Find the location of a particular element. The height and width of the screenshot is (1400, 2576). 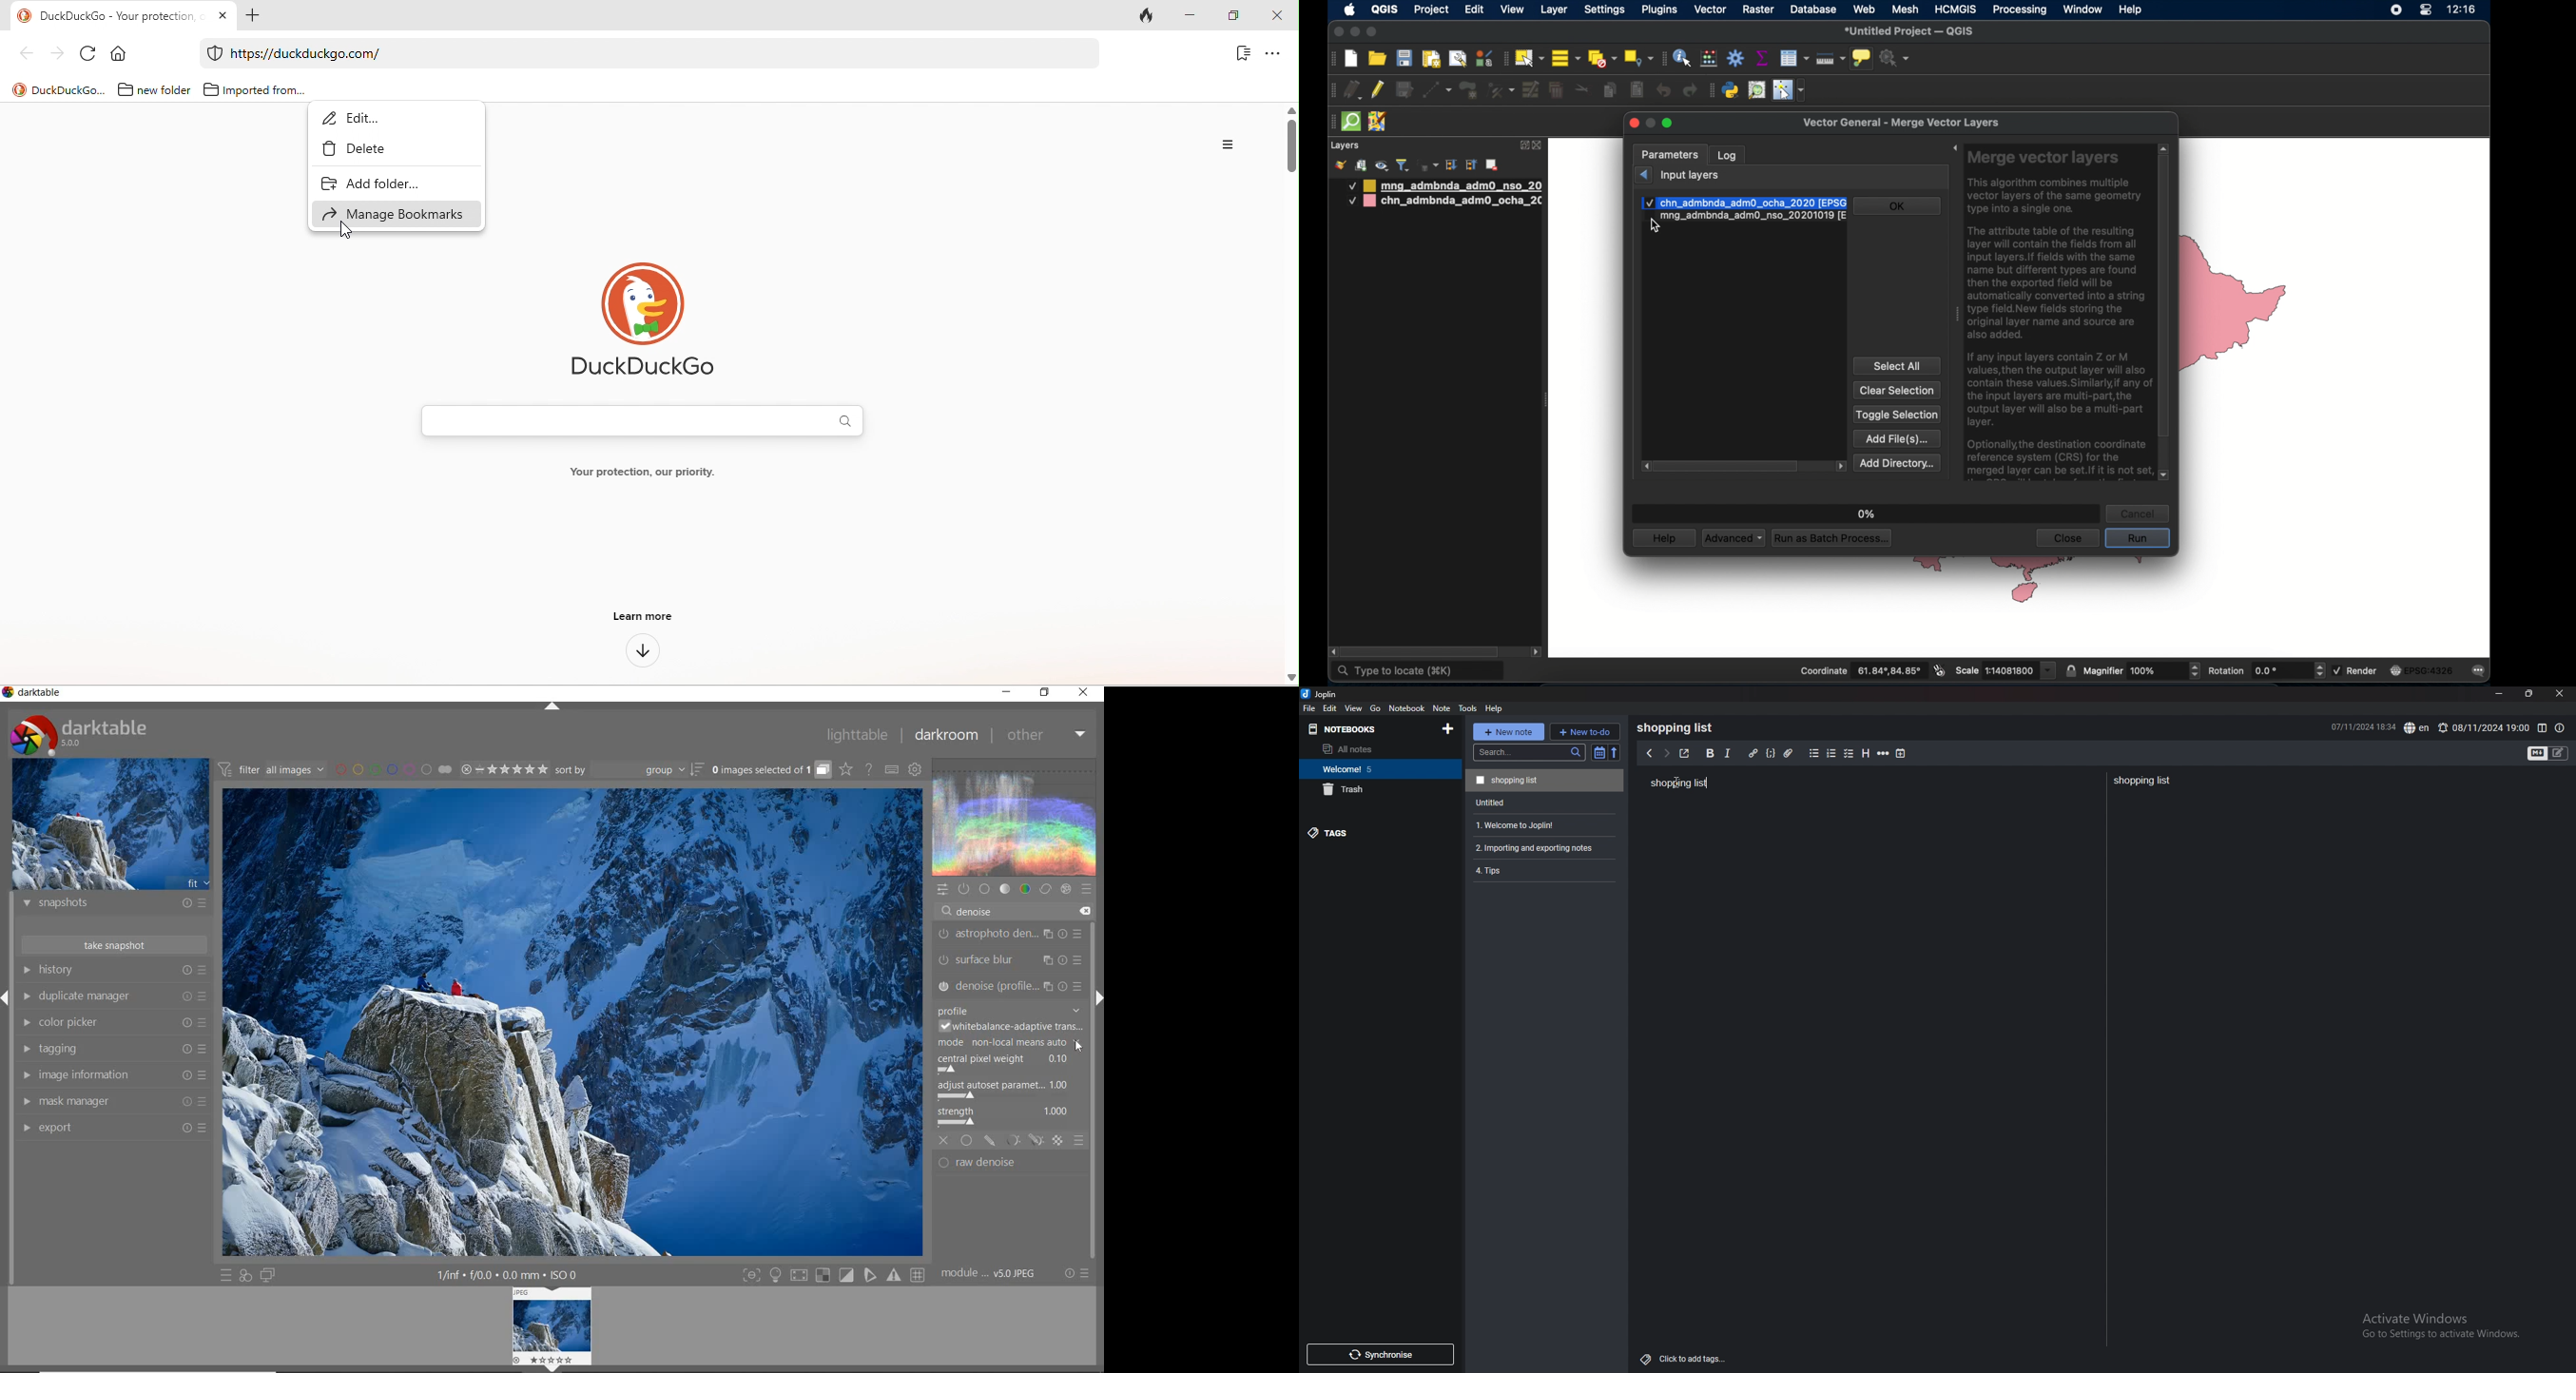

manage map theme is located at coordinates (1381, 166).